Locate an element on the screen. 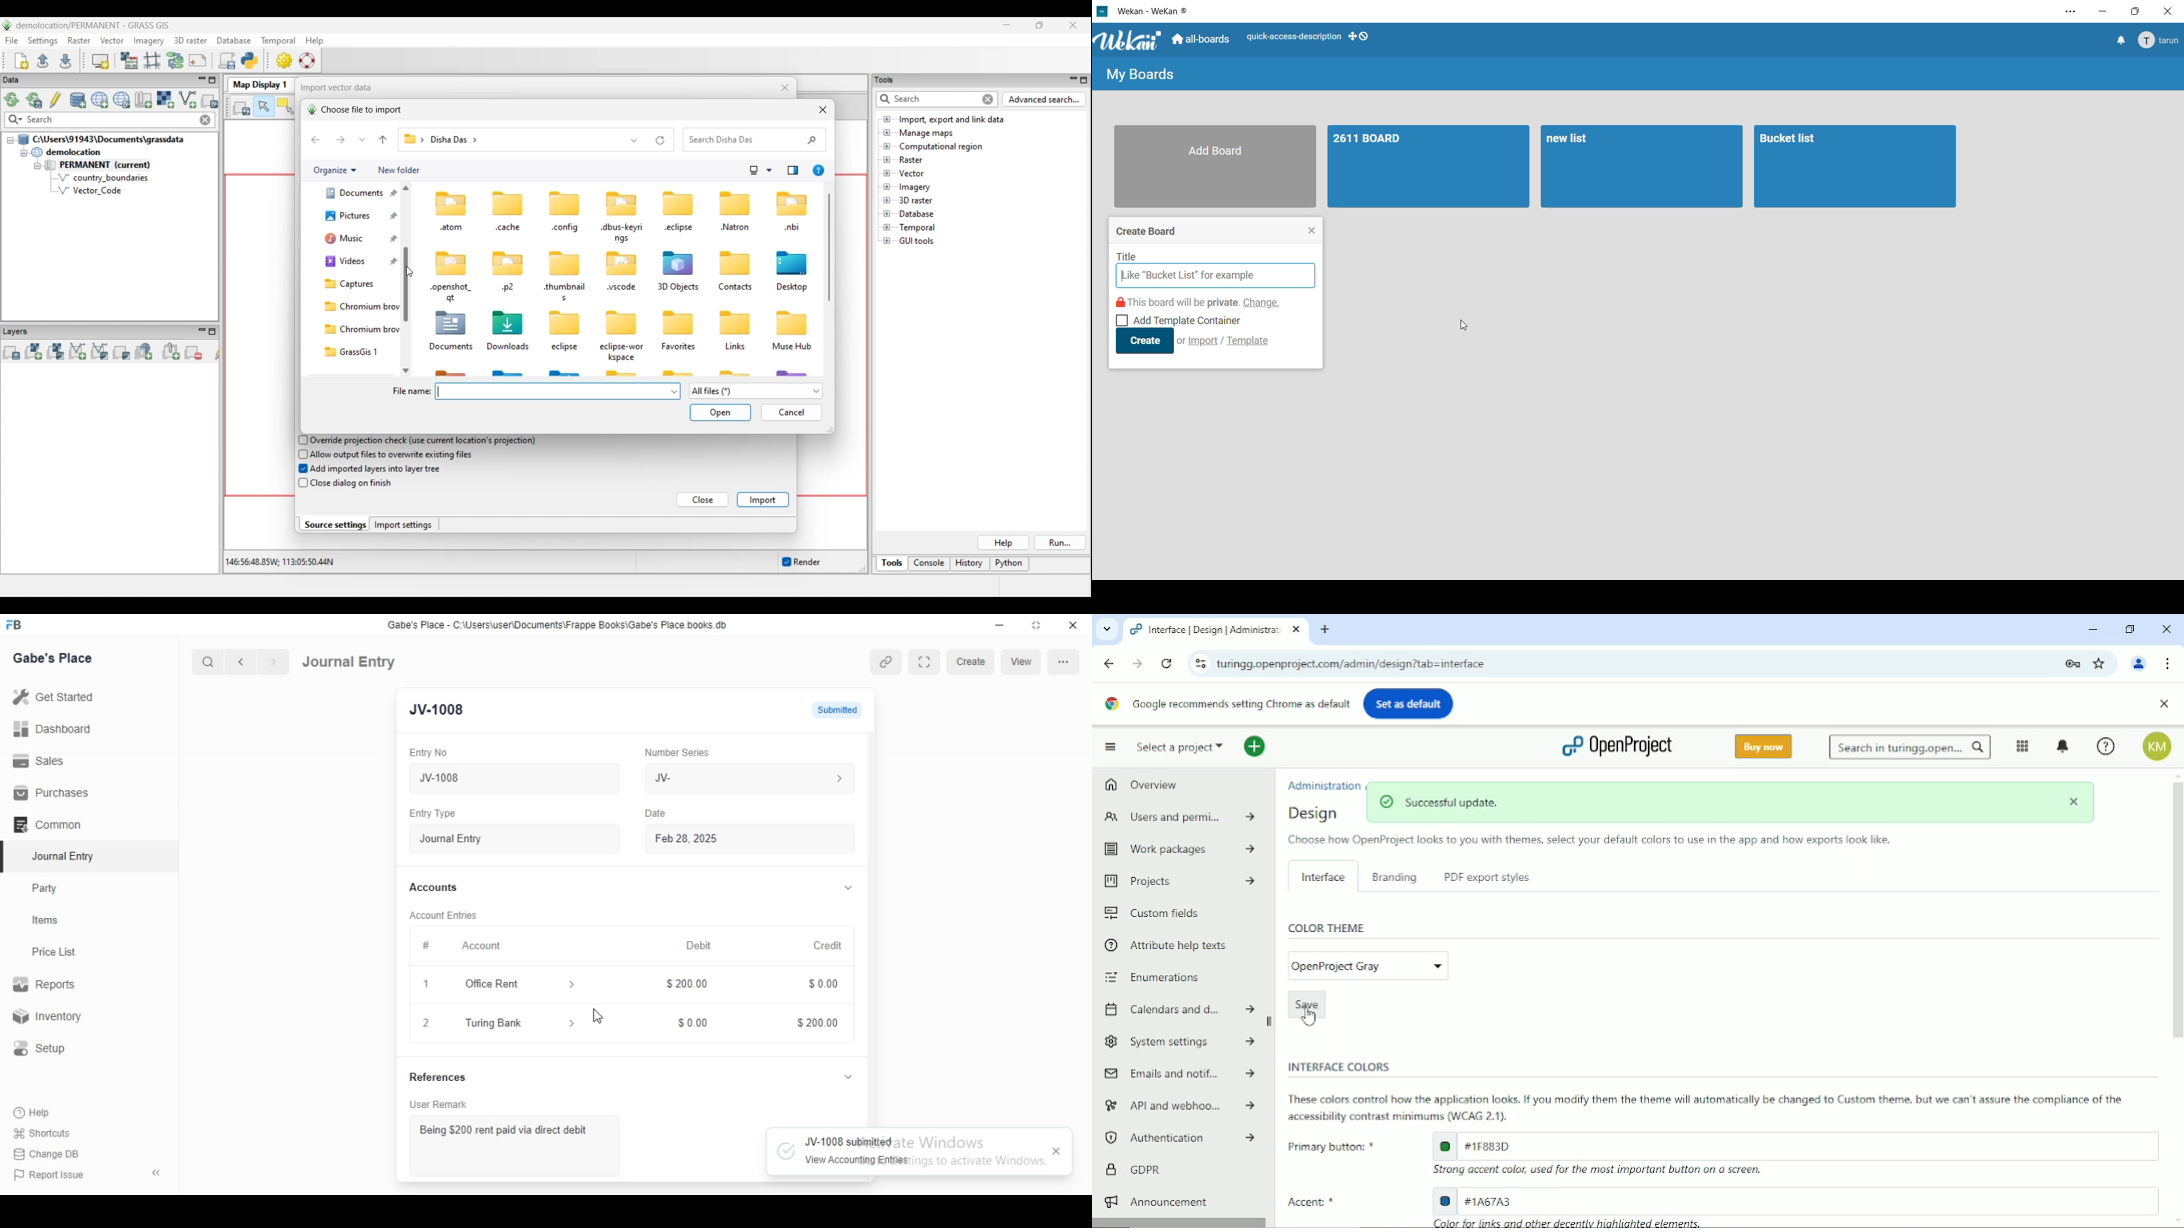  Entry No is located at coordinates (431, 752).